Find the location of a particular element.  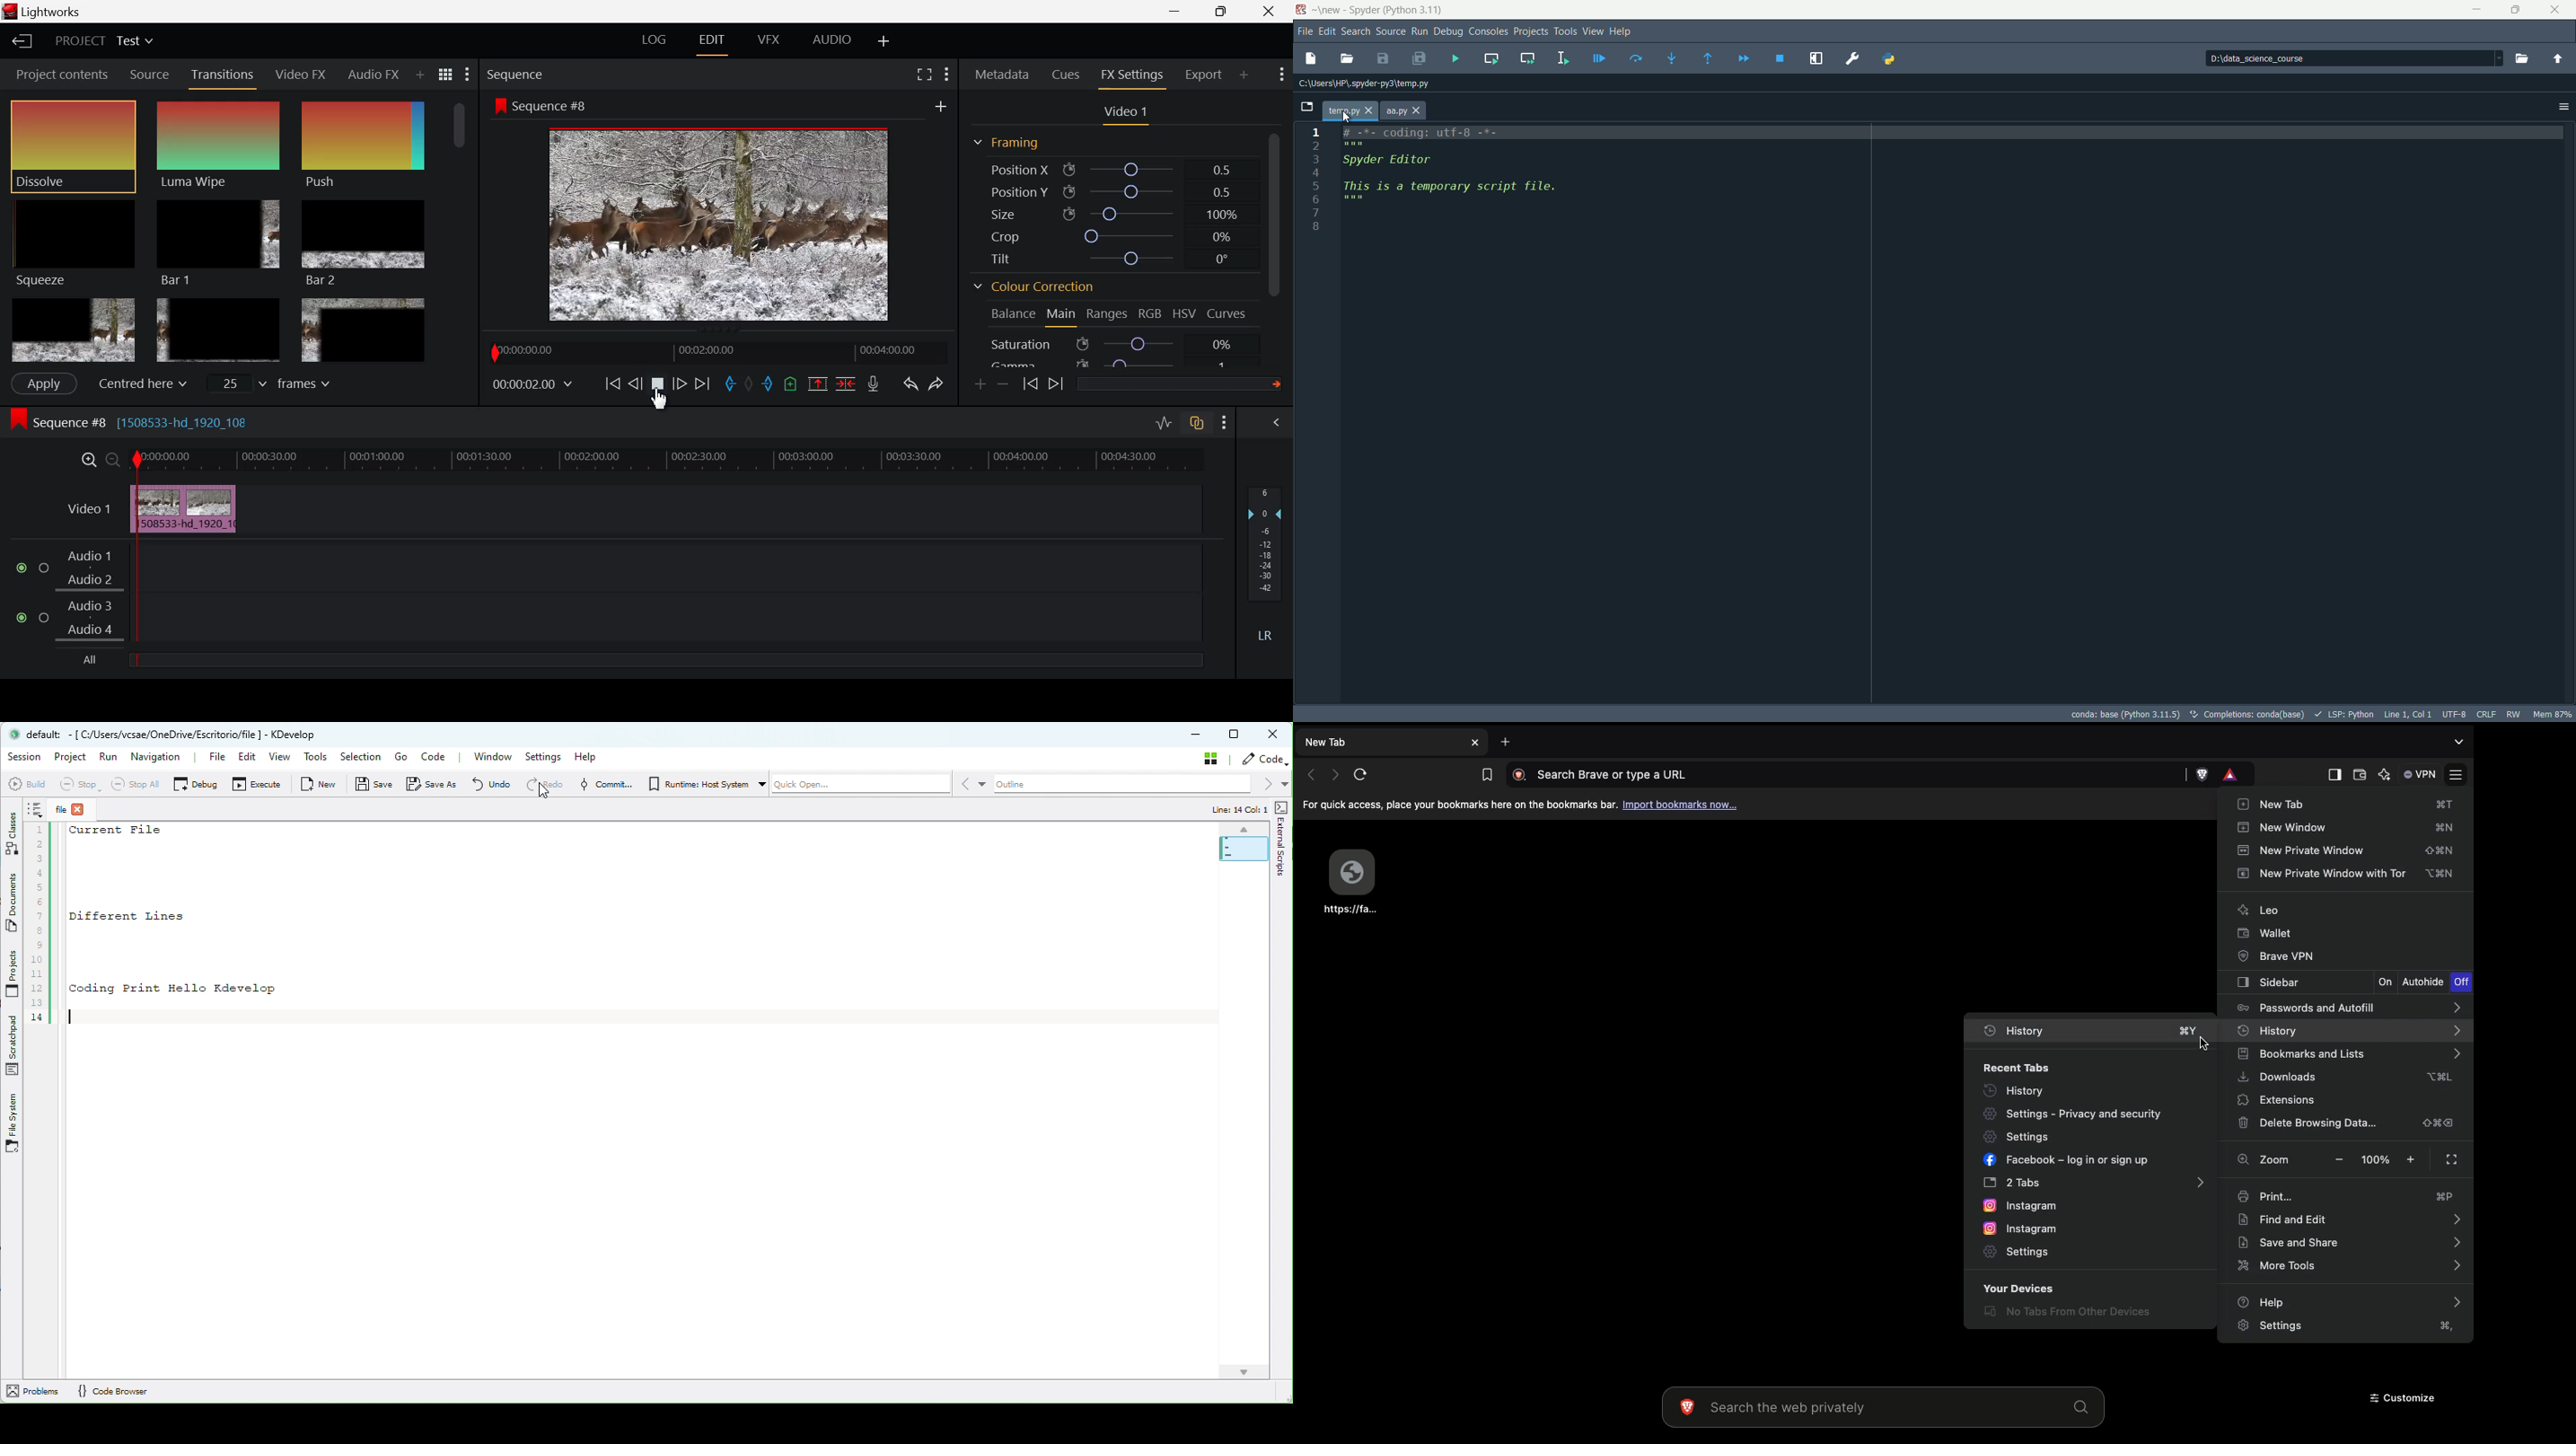

browse tabs is located at coordinates (1306, 105).